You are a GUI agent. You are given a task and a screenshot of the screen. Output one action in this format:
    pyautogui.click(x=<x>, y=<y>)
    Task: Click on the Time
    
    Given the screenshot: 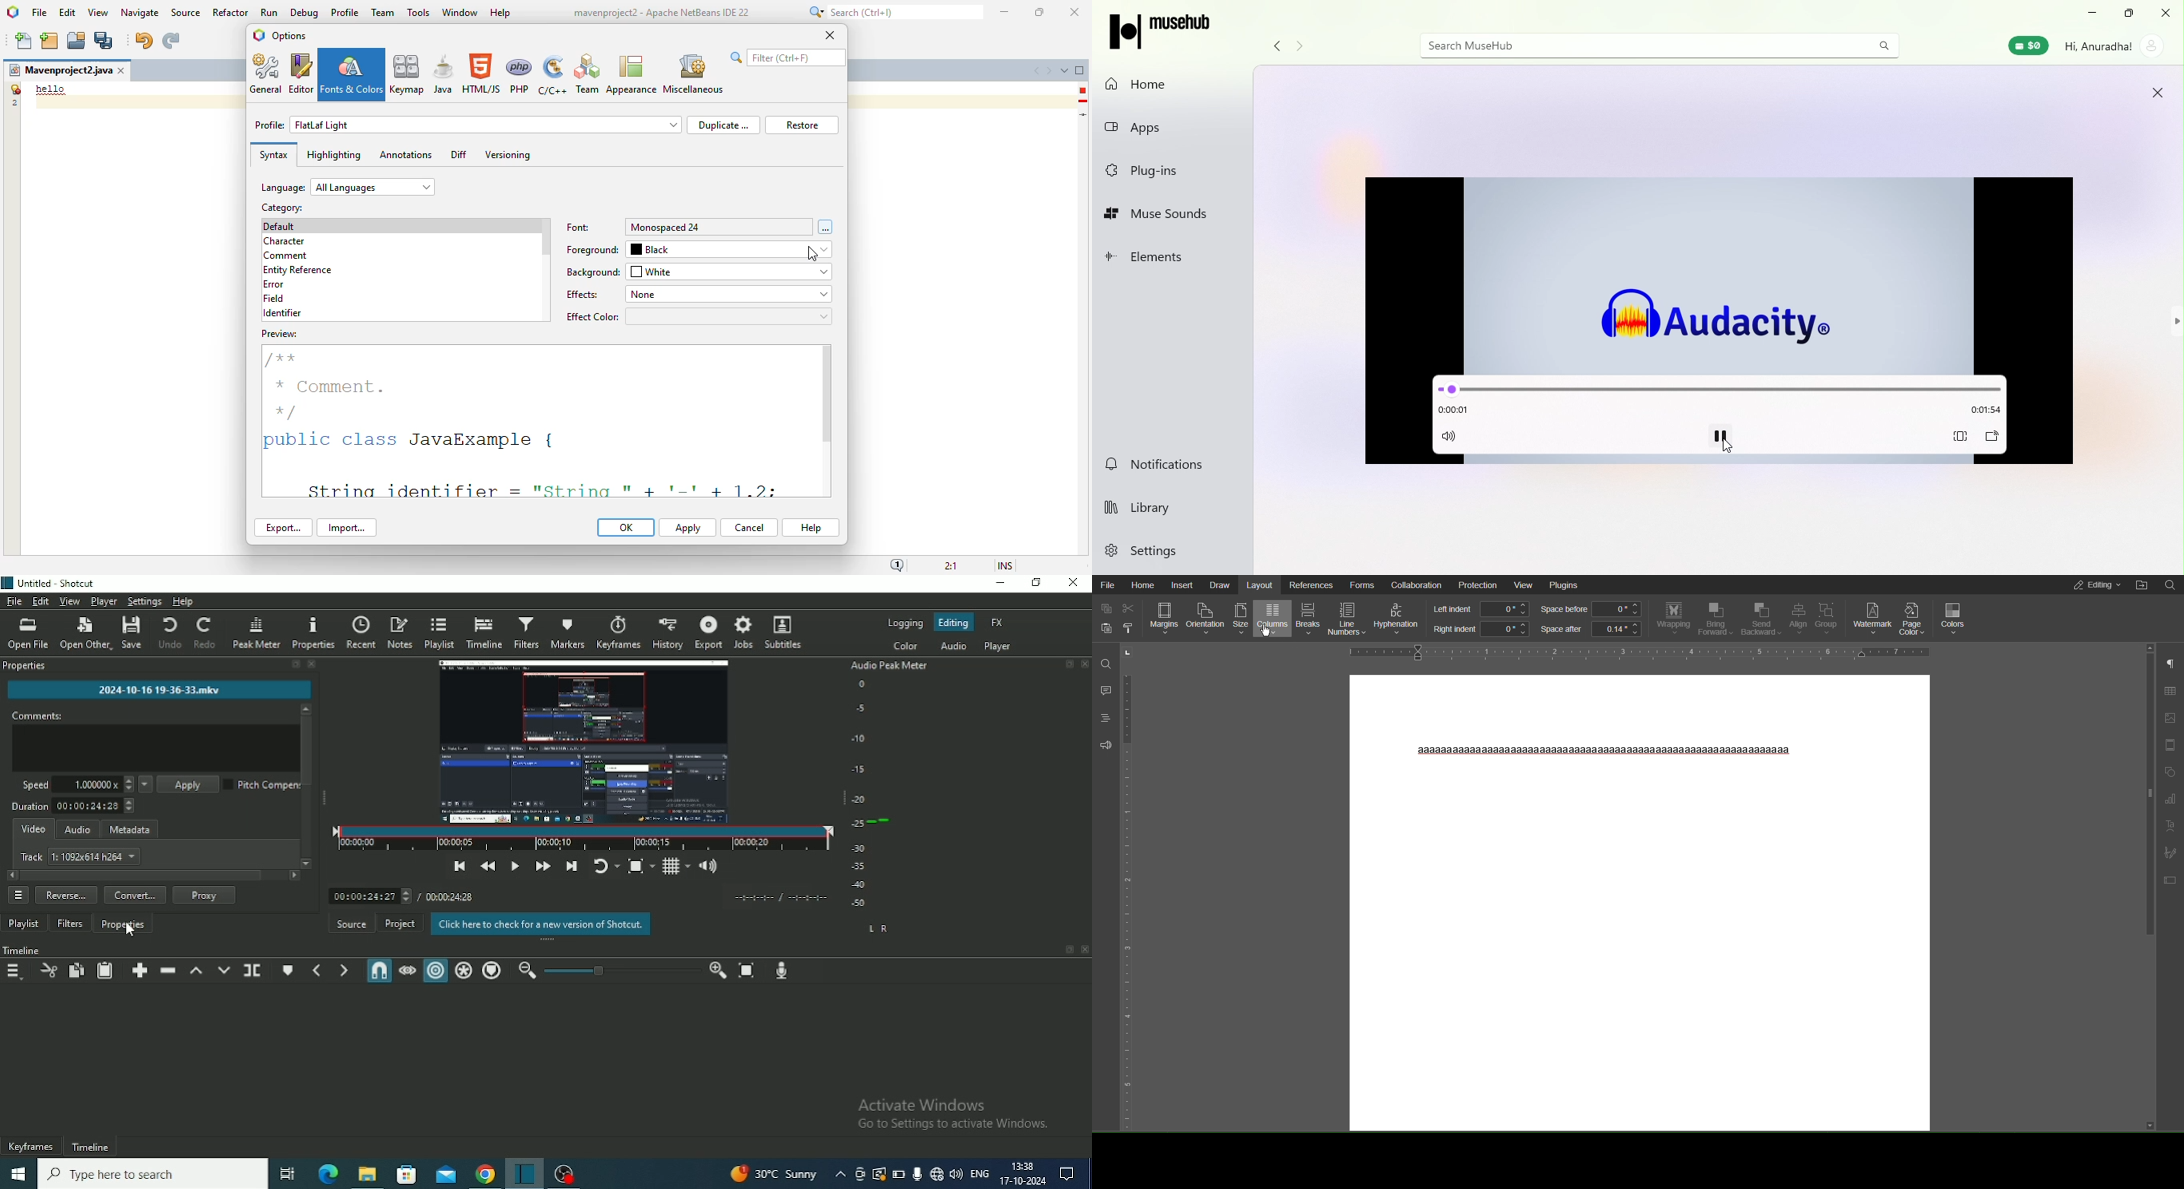 What is the action you would take?
    pyautogui.click(x=1457, y=410)
    